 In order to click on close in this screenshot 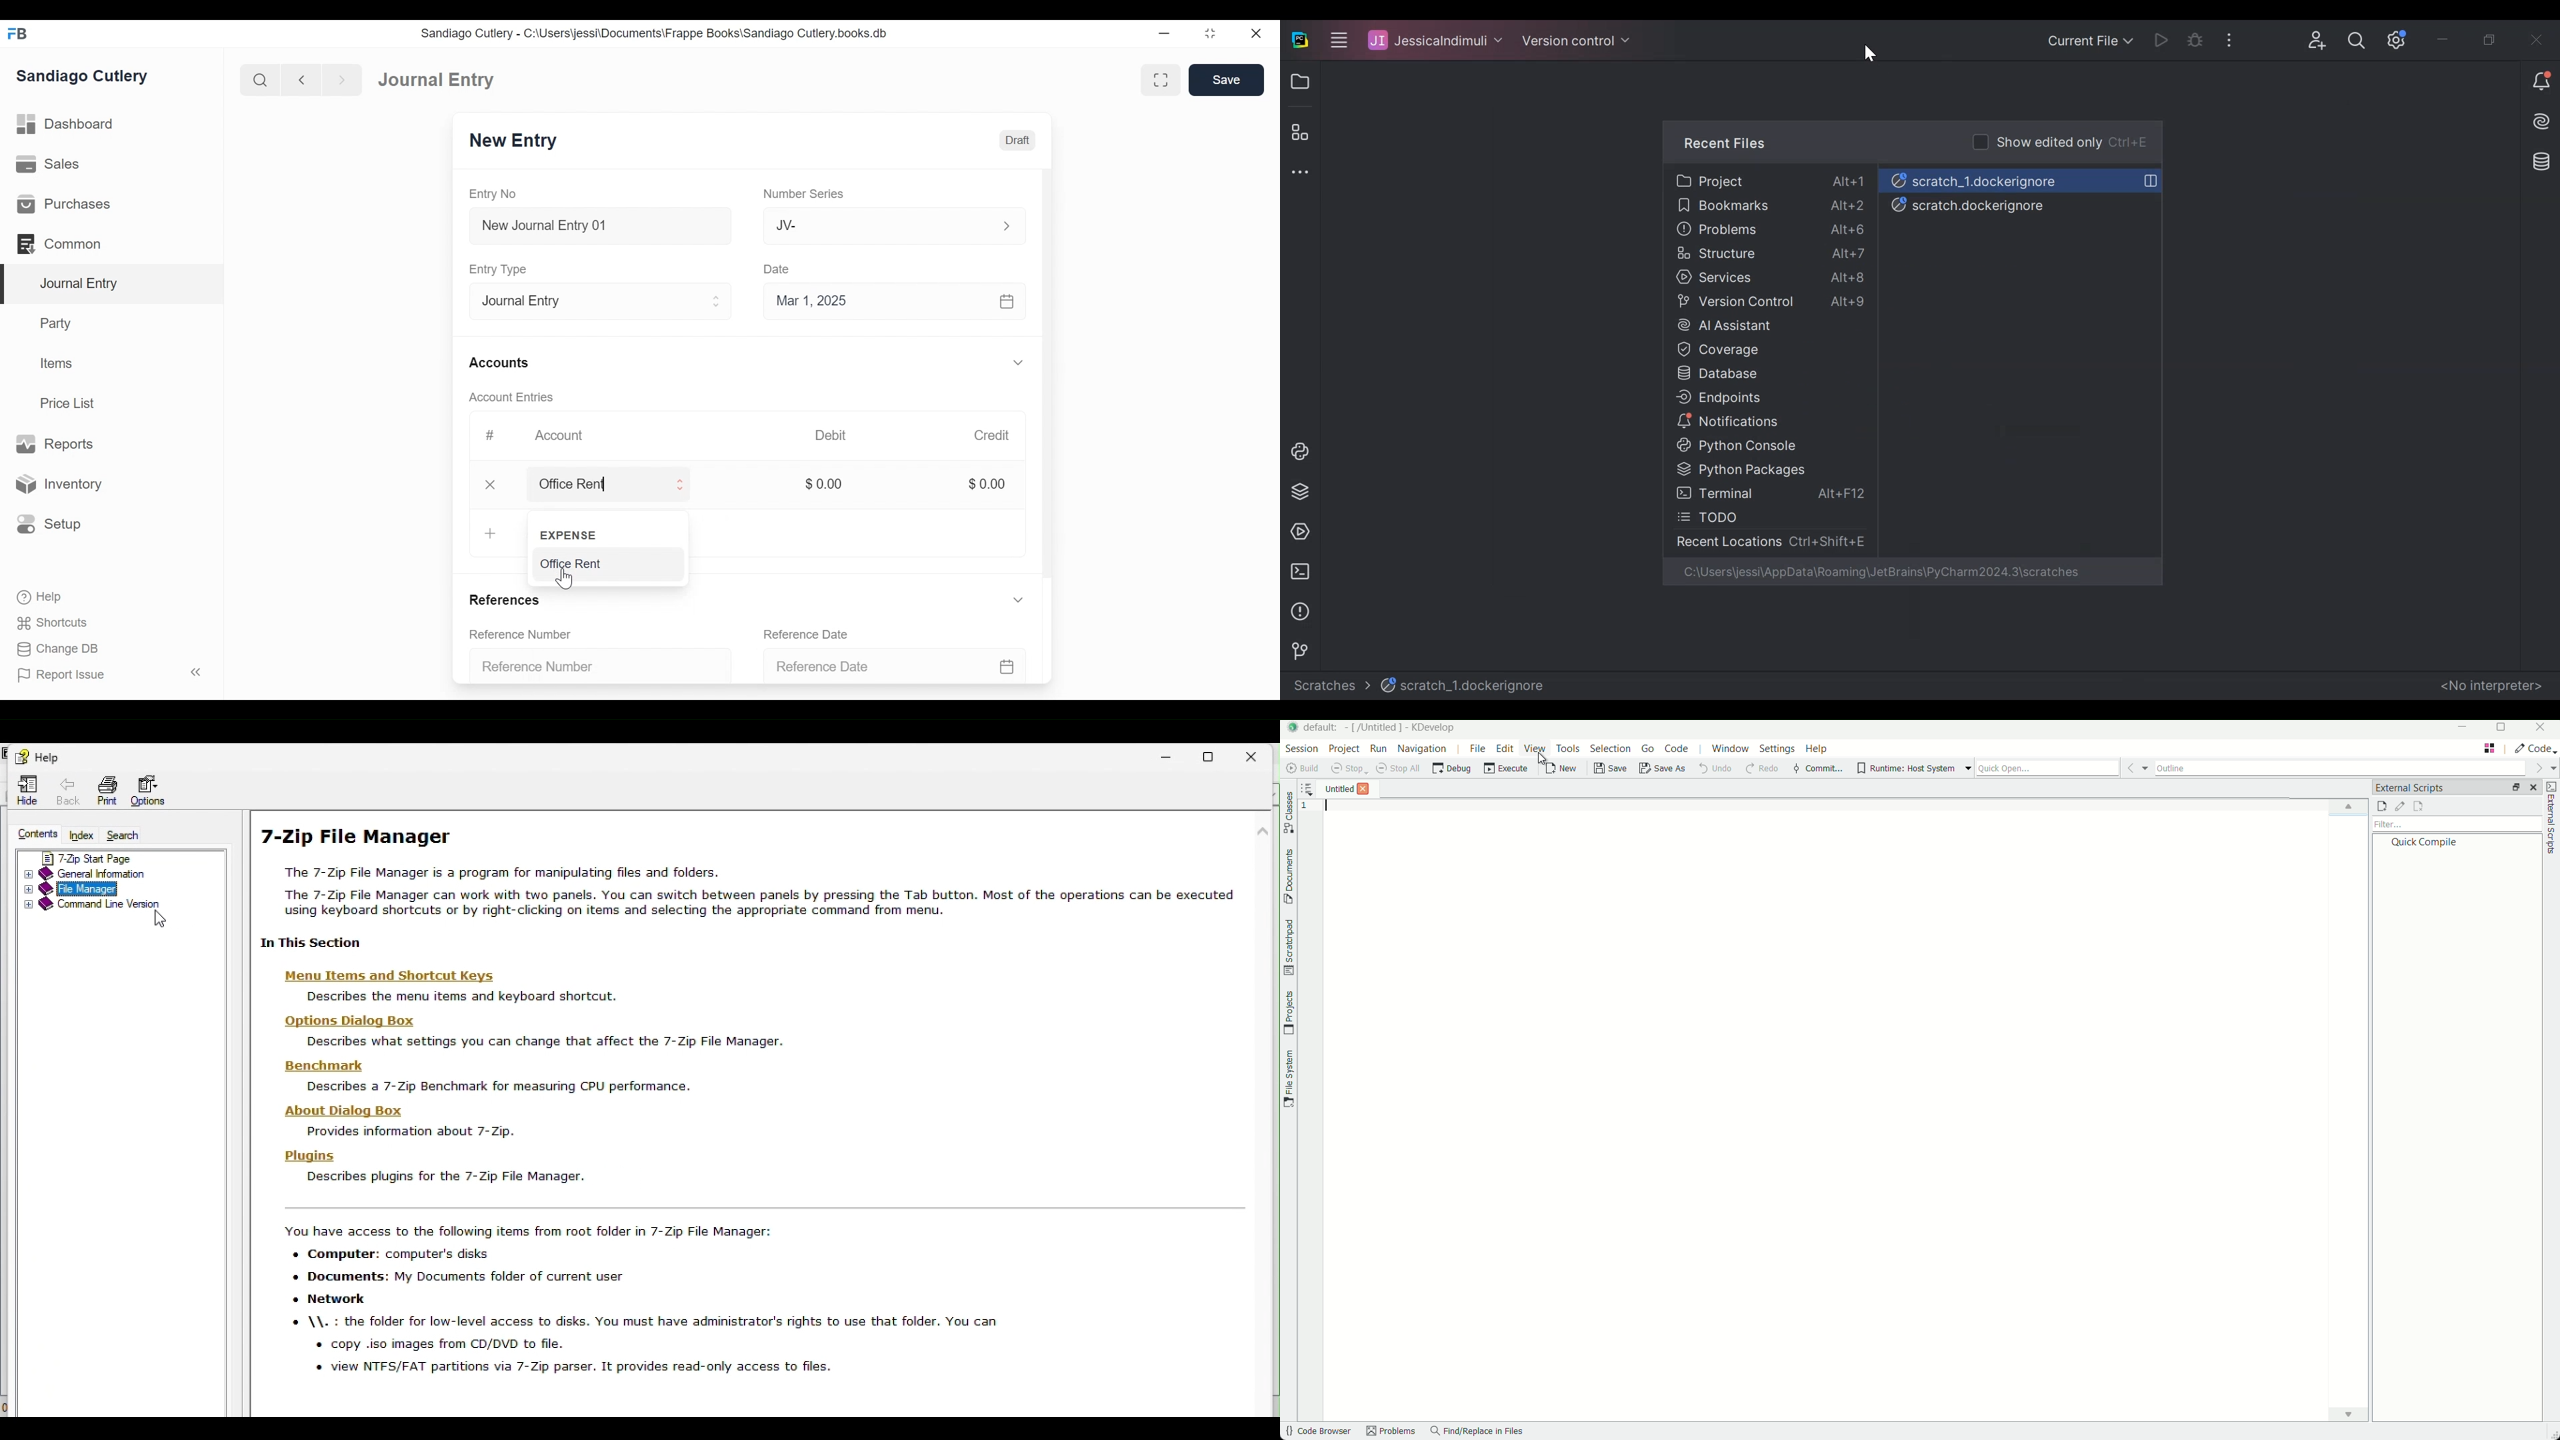, I will do `click(1261, 32)`.